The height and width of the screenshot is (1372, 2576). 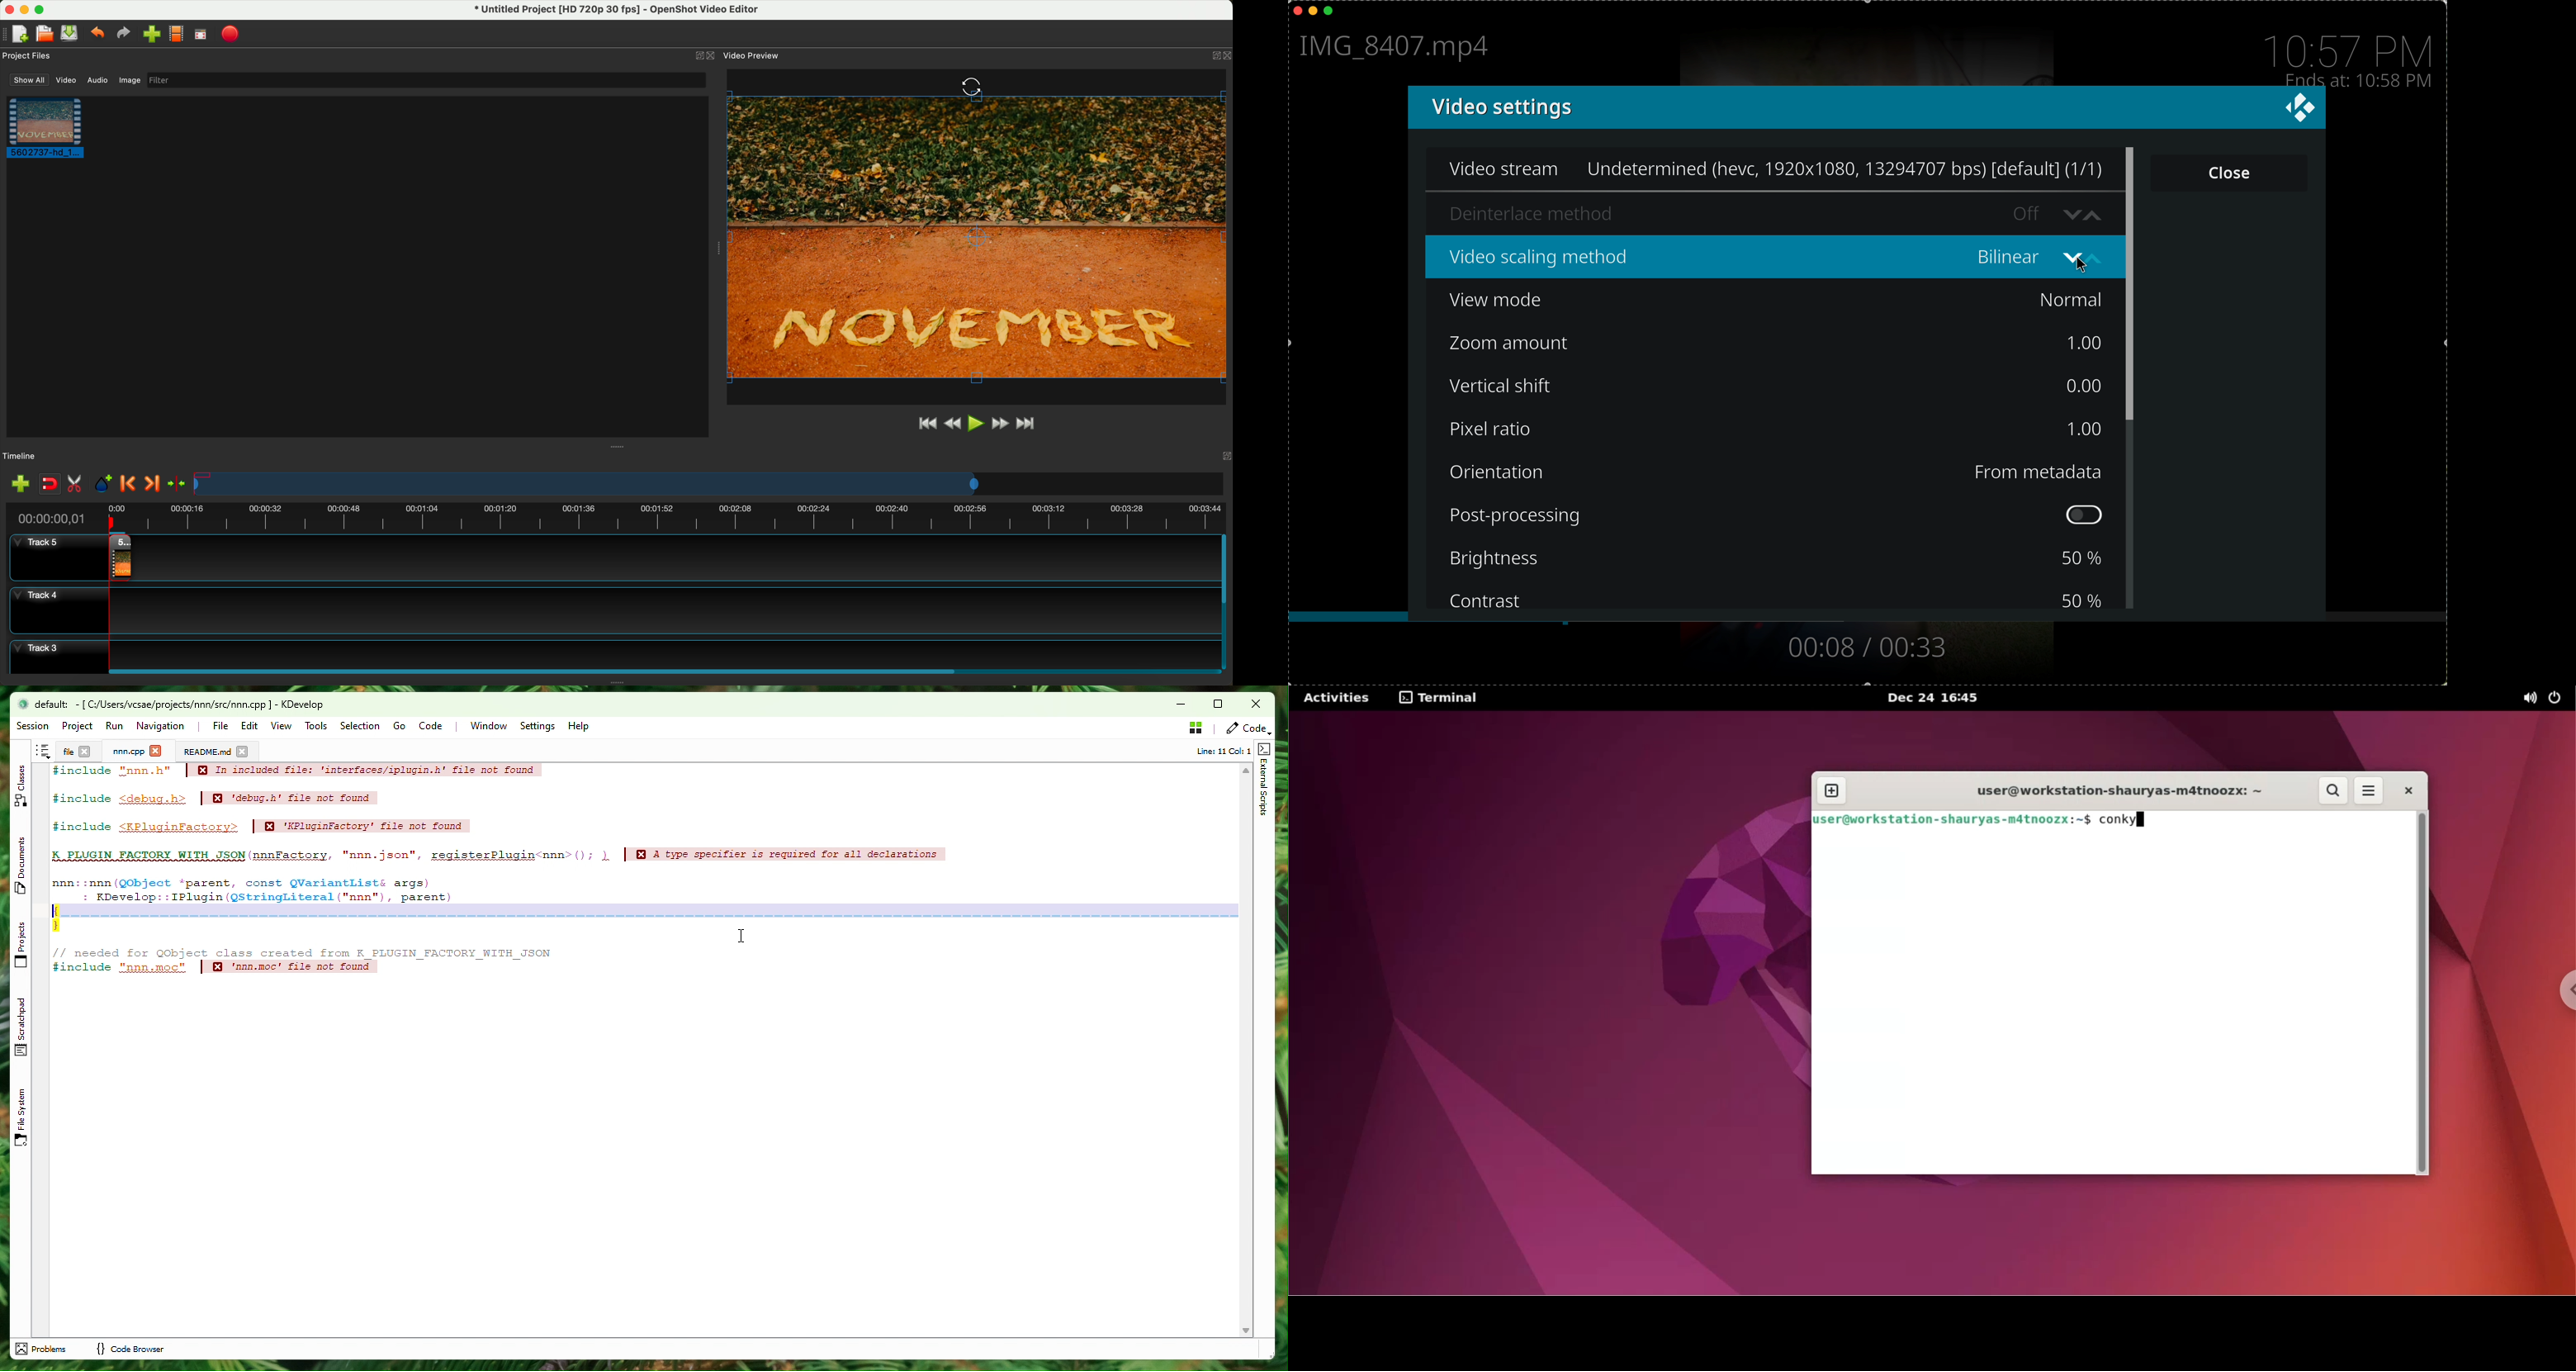 I want to click on 00:08/00:33, so click(x=1865, y=647).